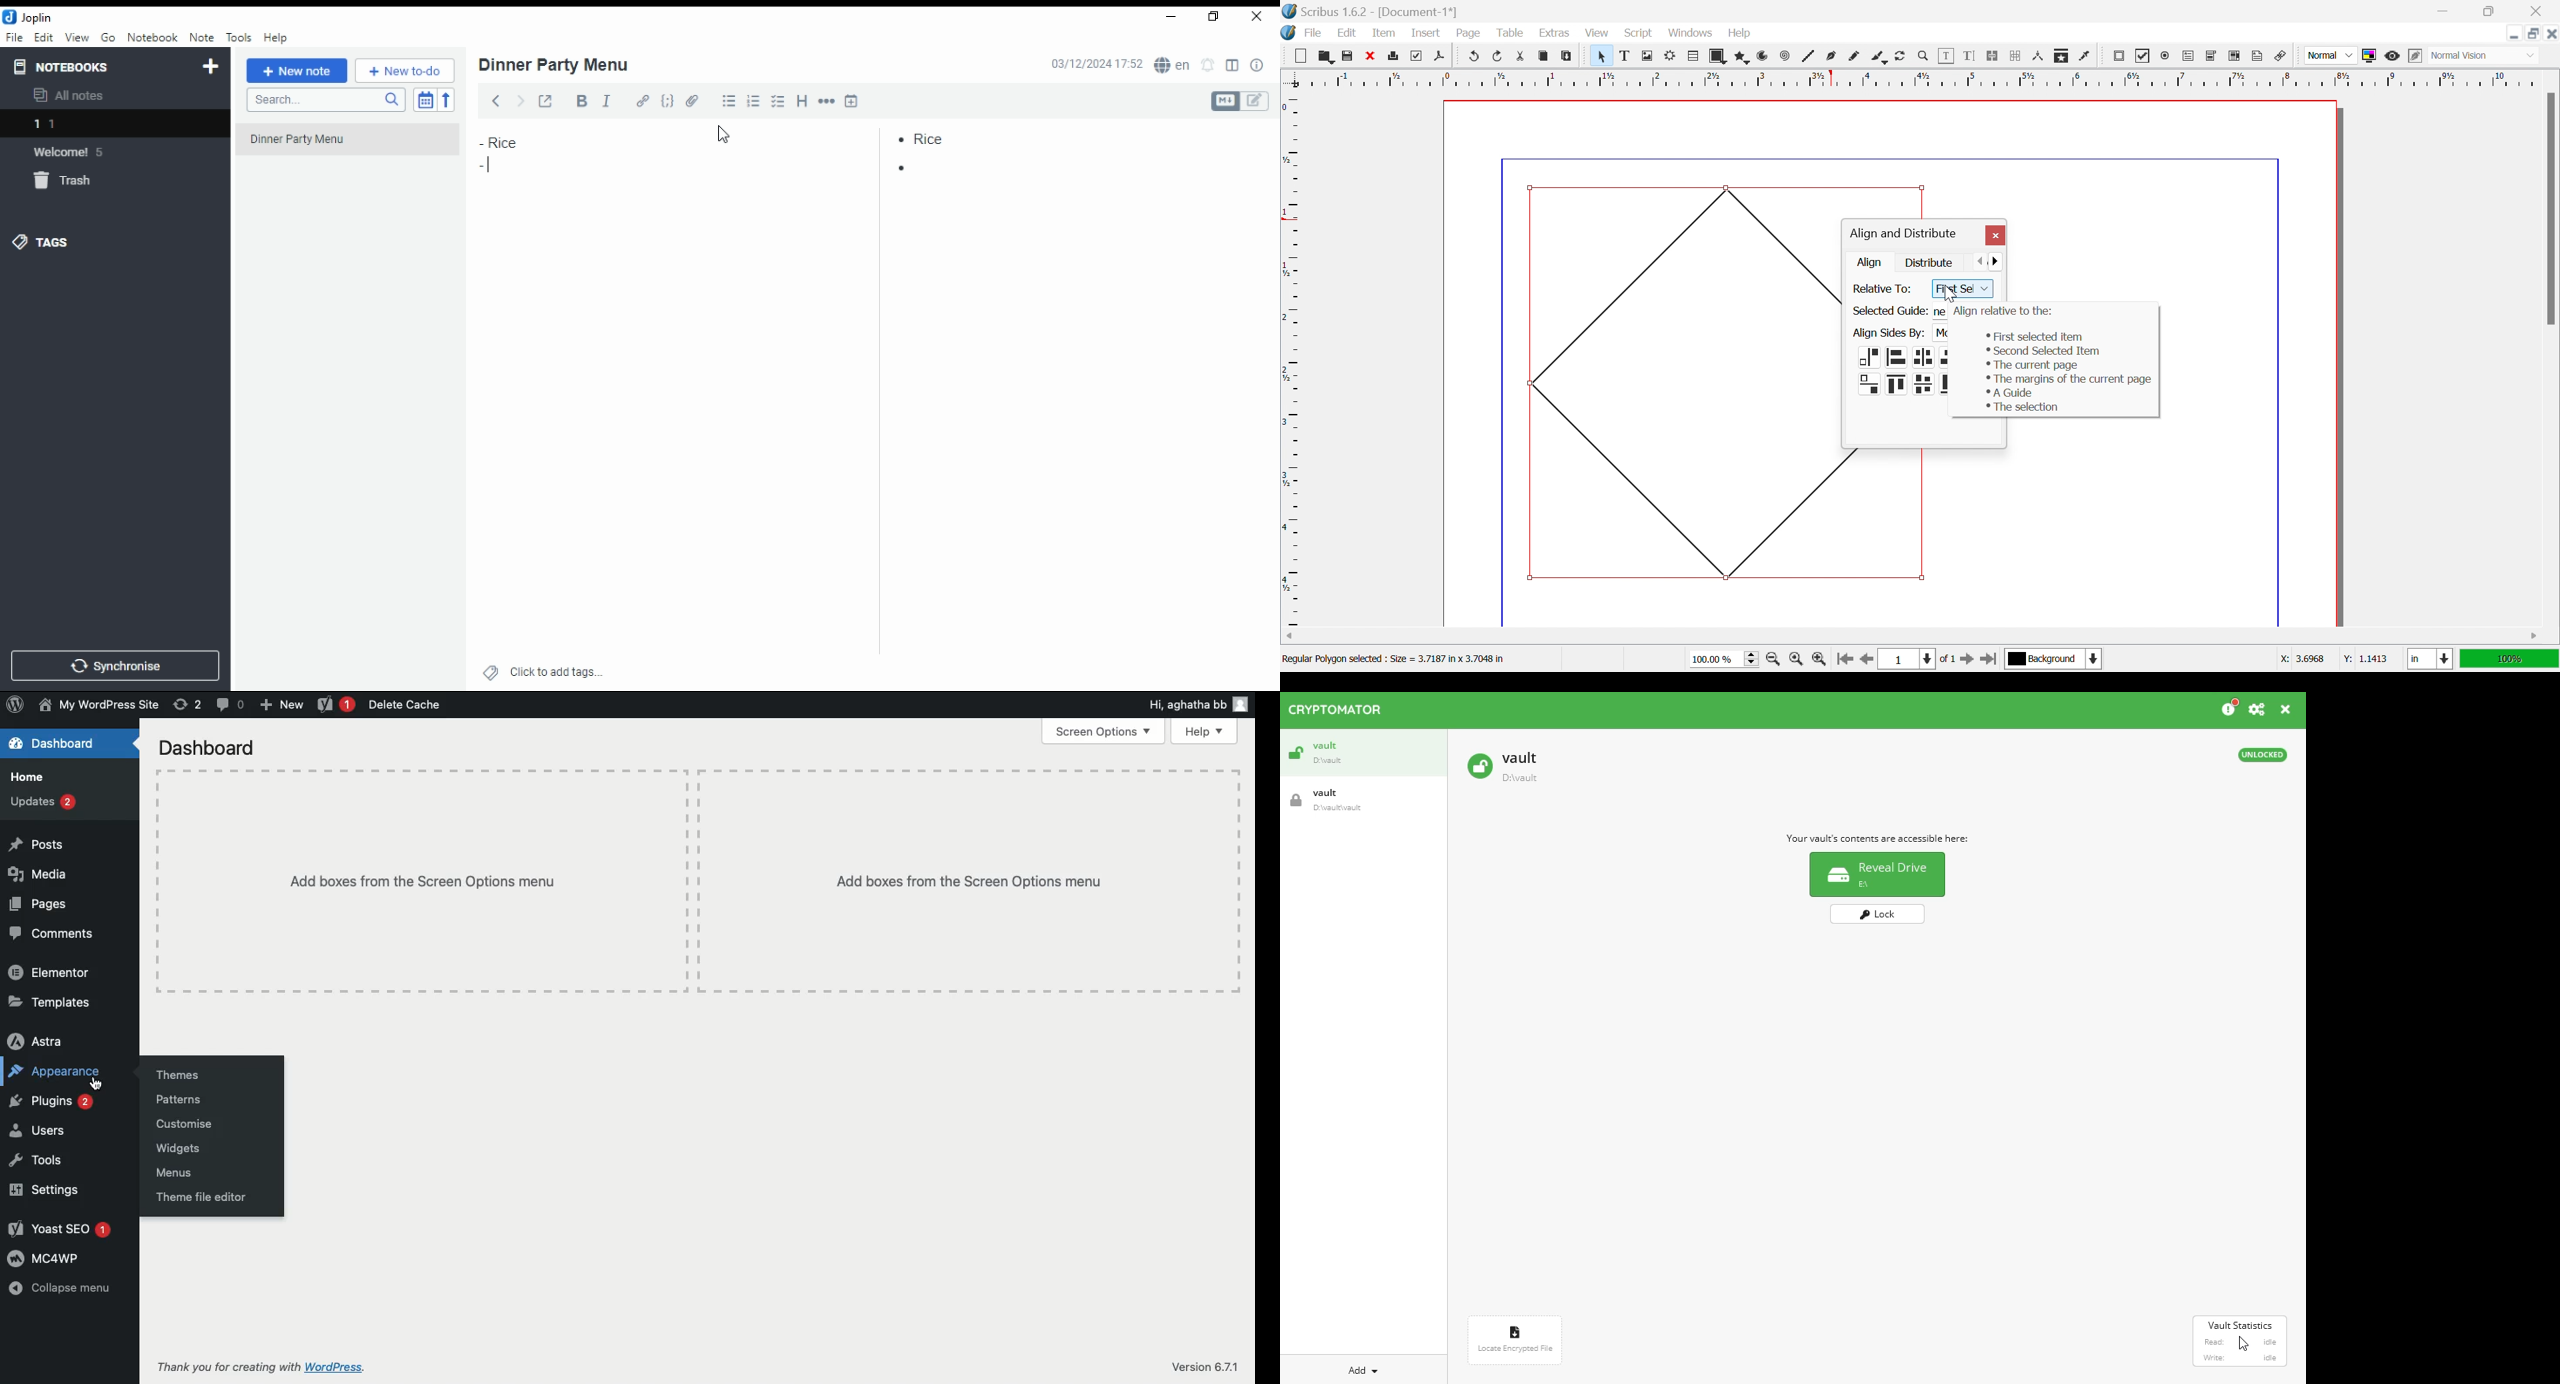 The height and width of the screenshot is (1400, 2576). I want to click on Revision, so click(188, 703).